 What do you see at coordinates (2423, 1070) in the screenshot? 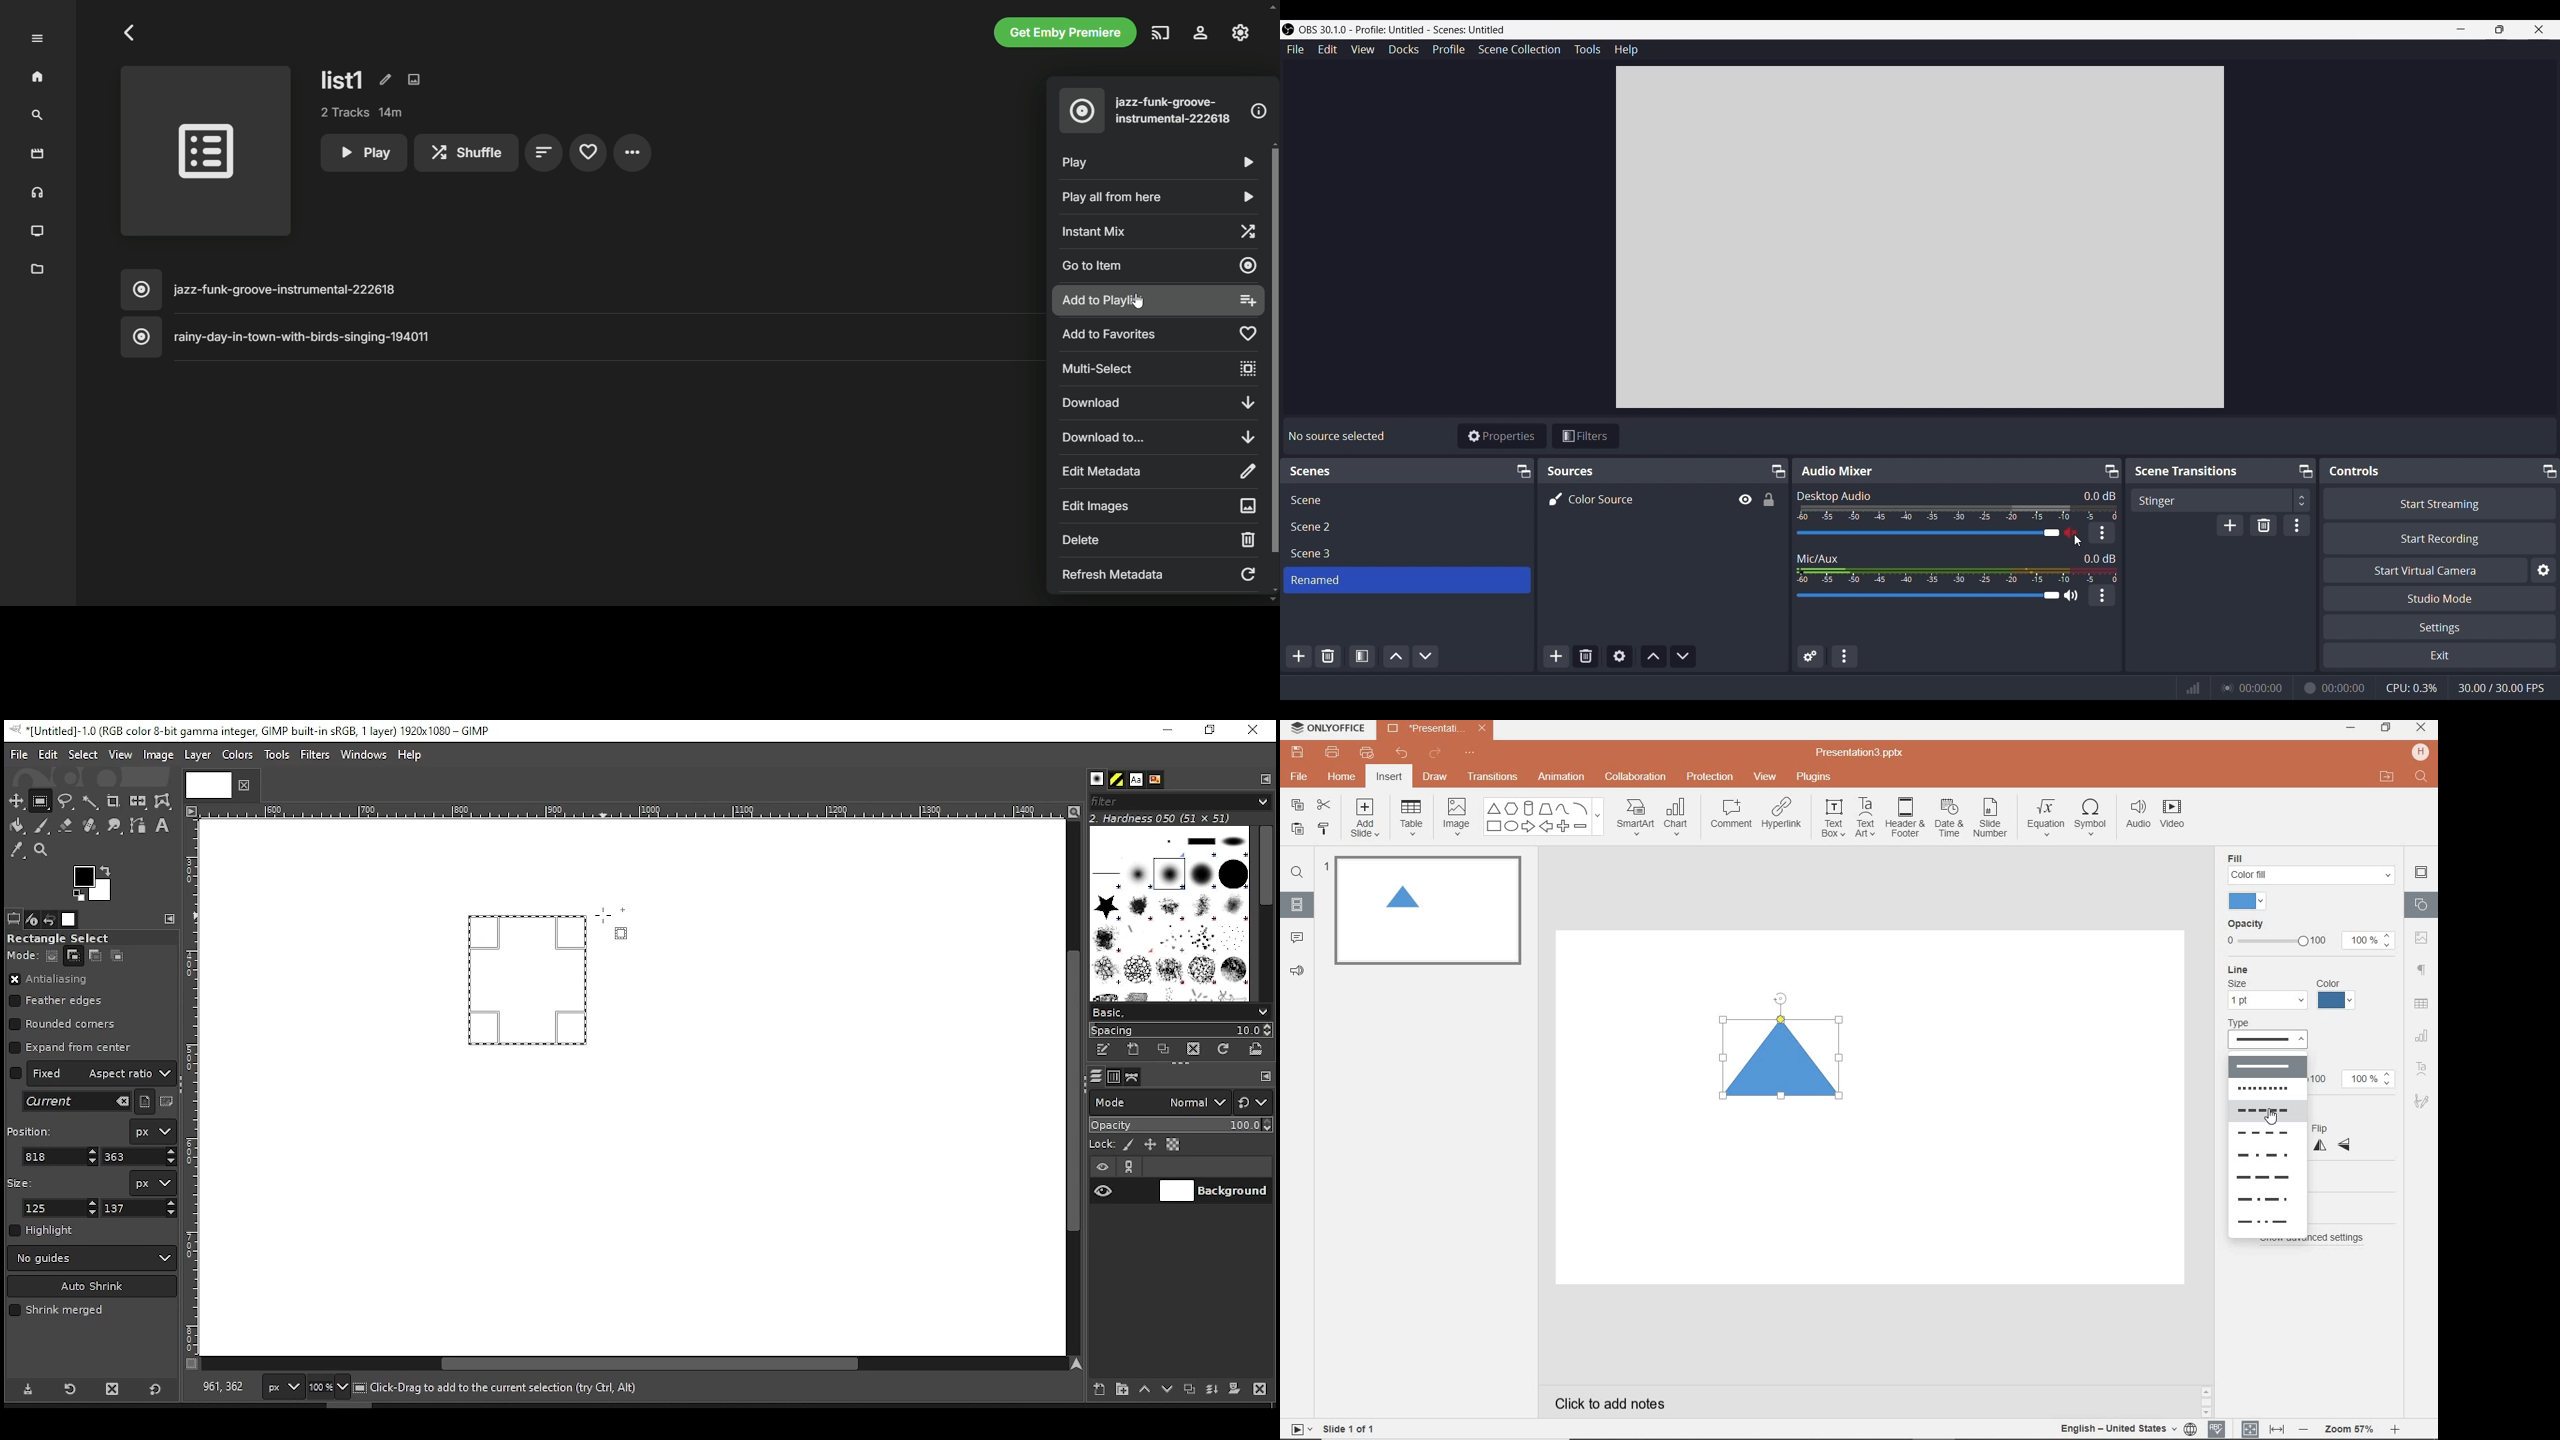
I see `TEXT ART SETTINGS` at bounding box center [2423, 1070].